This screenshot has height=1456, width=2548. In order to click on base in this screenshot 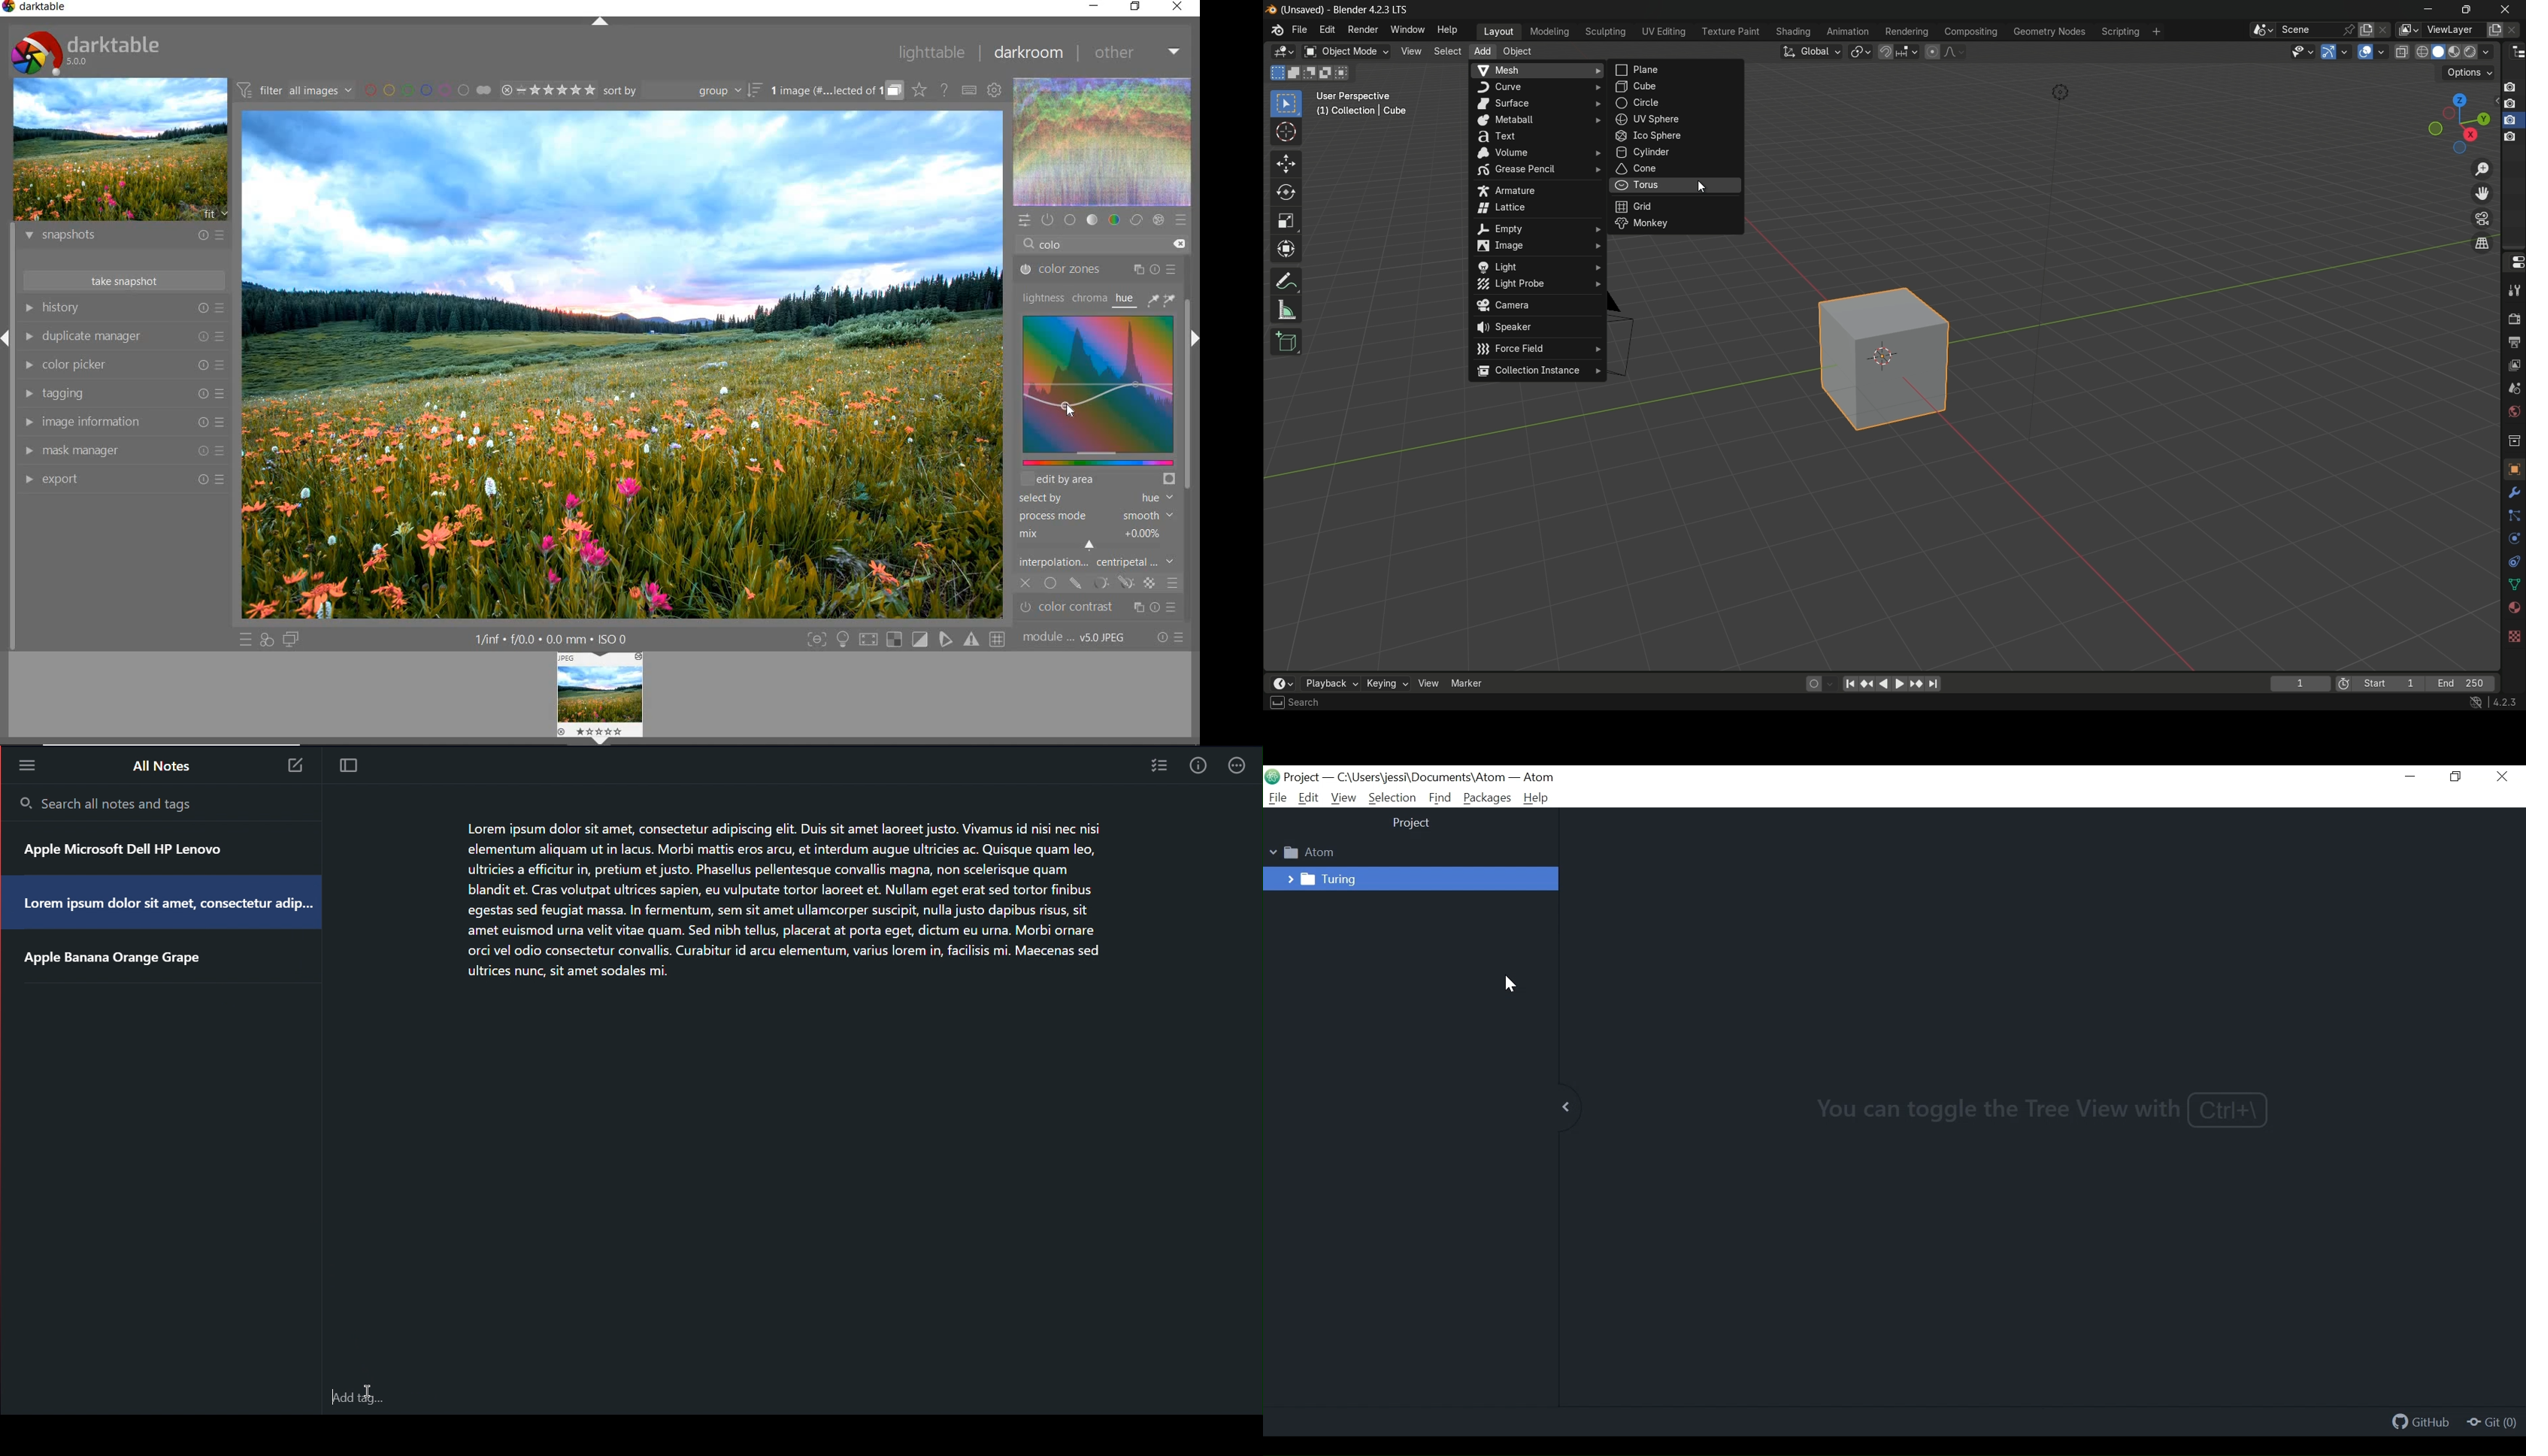, I will do `click(1070, 220)`.